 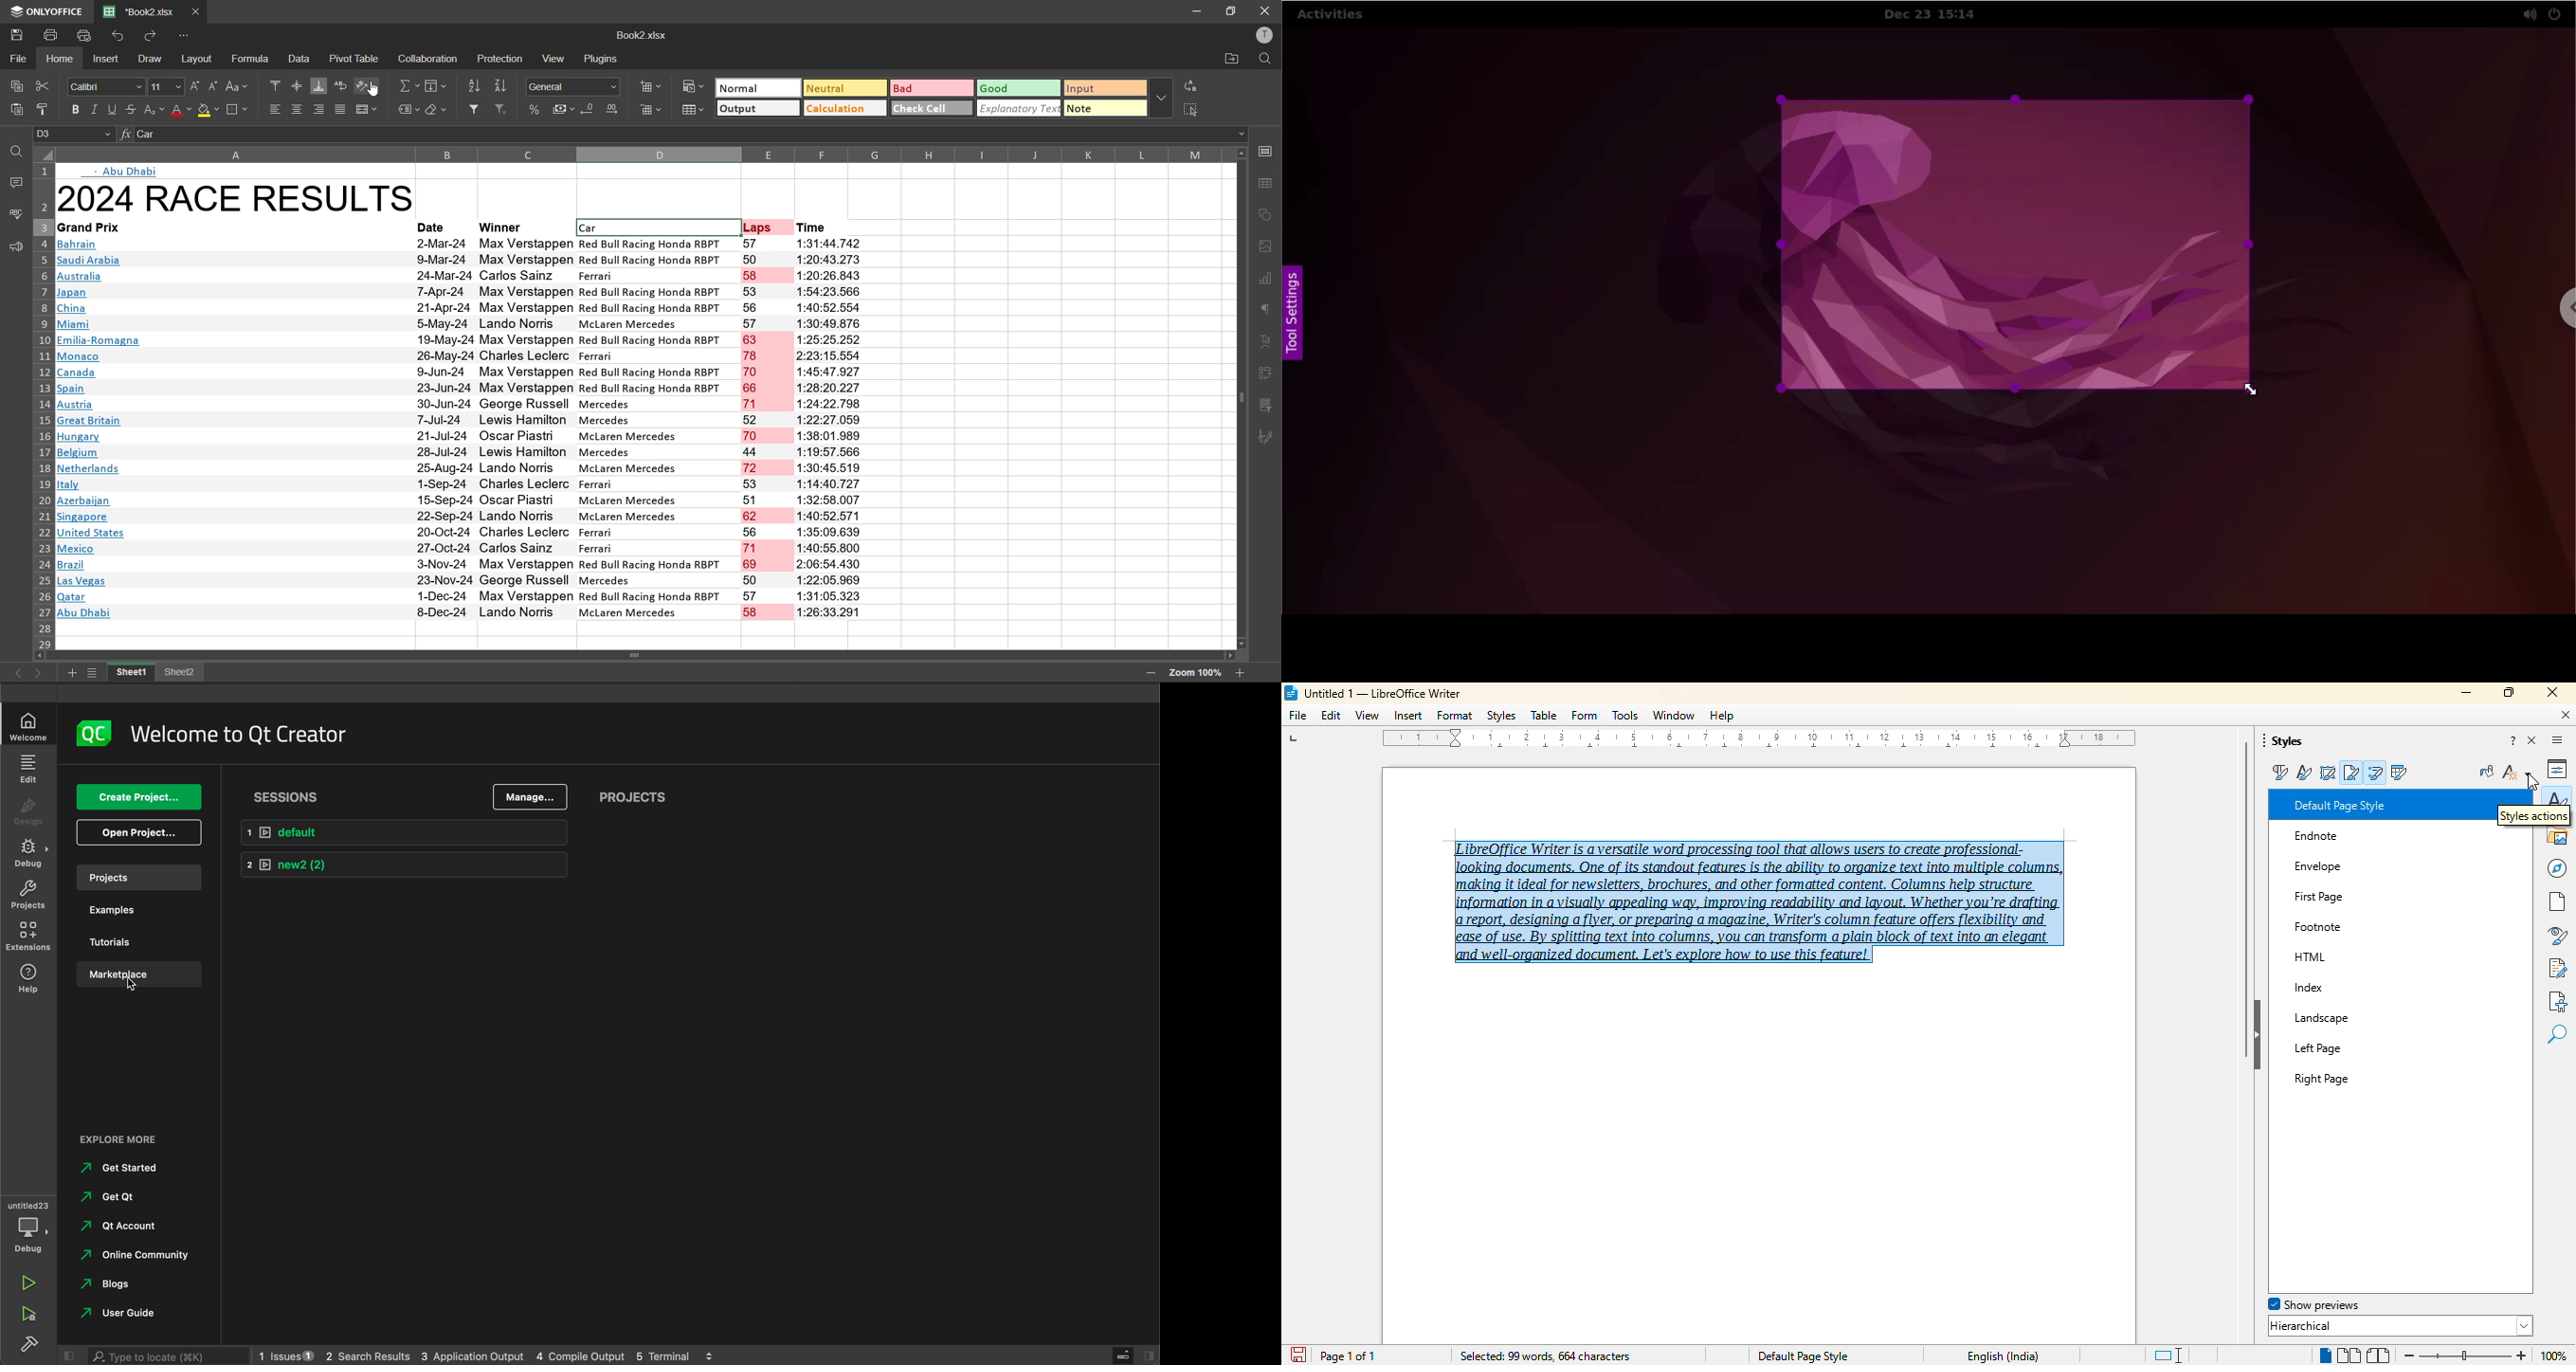 What do you see at coordinates (930, 110) in the screenshot?
I see `check cell` at bounding box center [930, 110].